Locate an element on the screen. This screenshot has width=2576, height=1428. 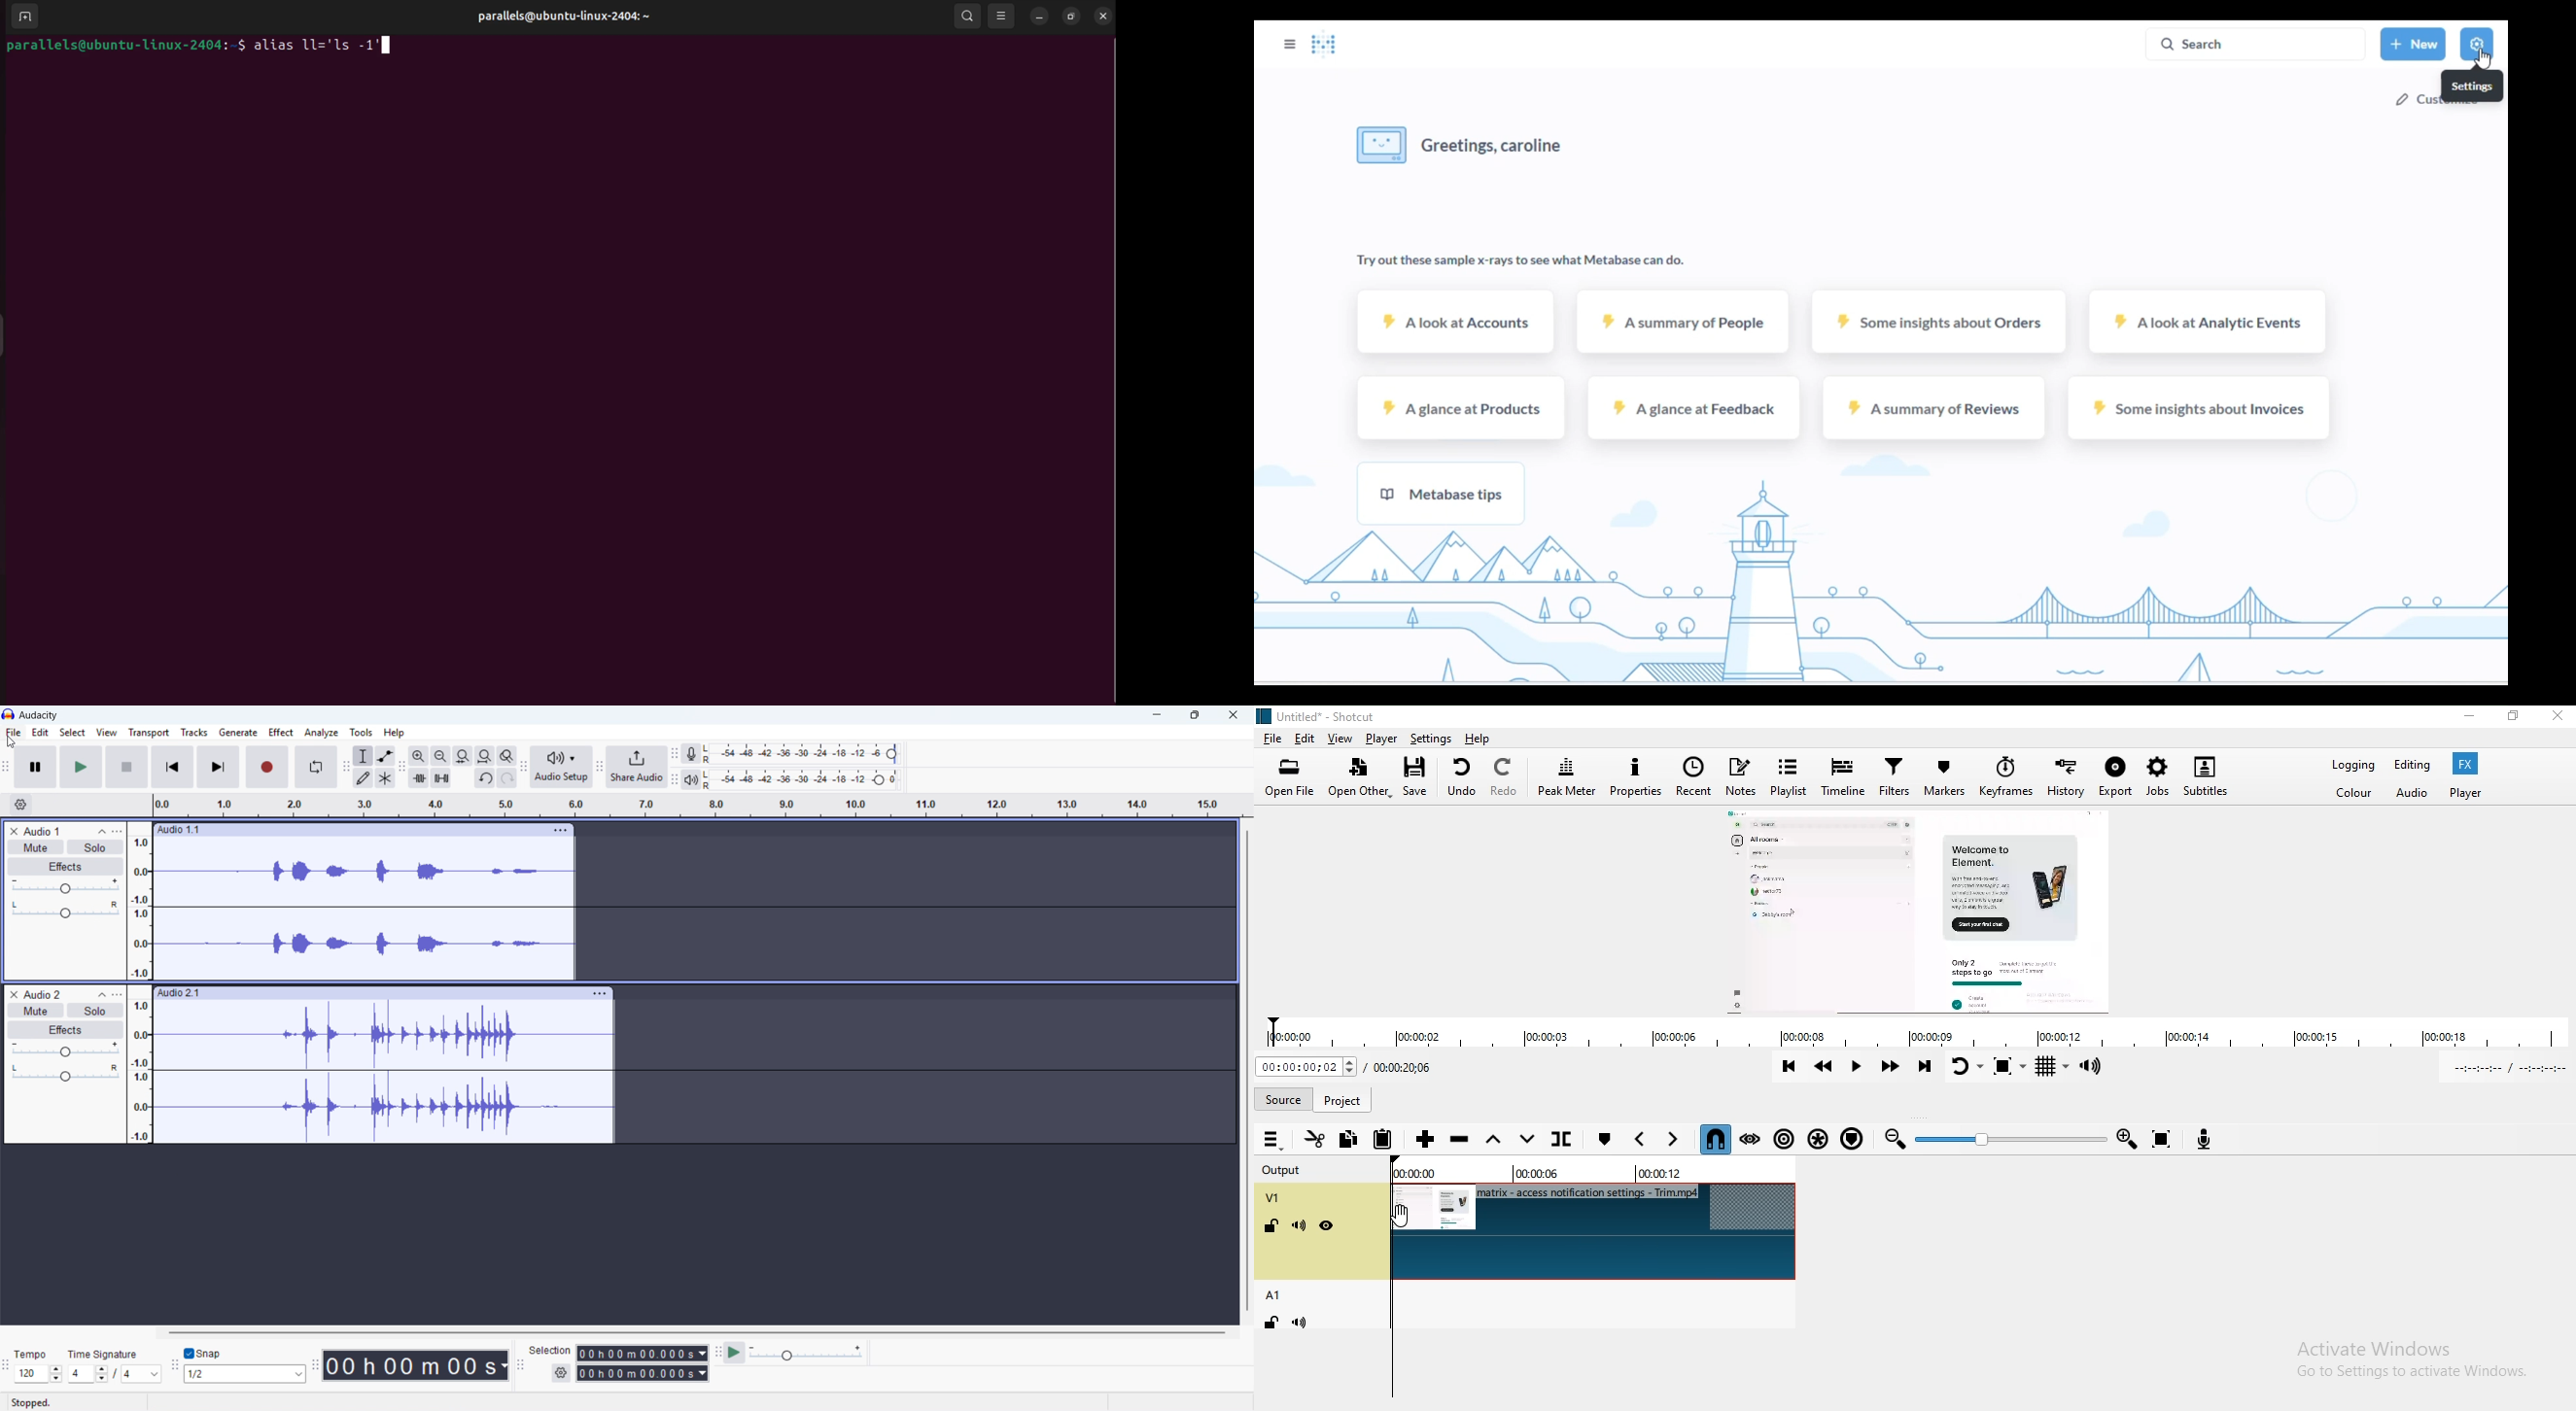
Remove track  is located at coordinates (14, 994).